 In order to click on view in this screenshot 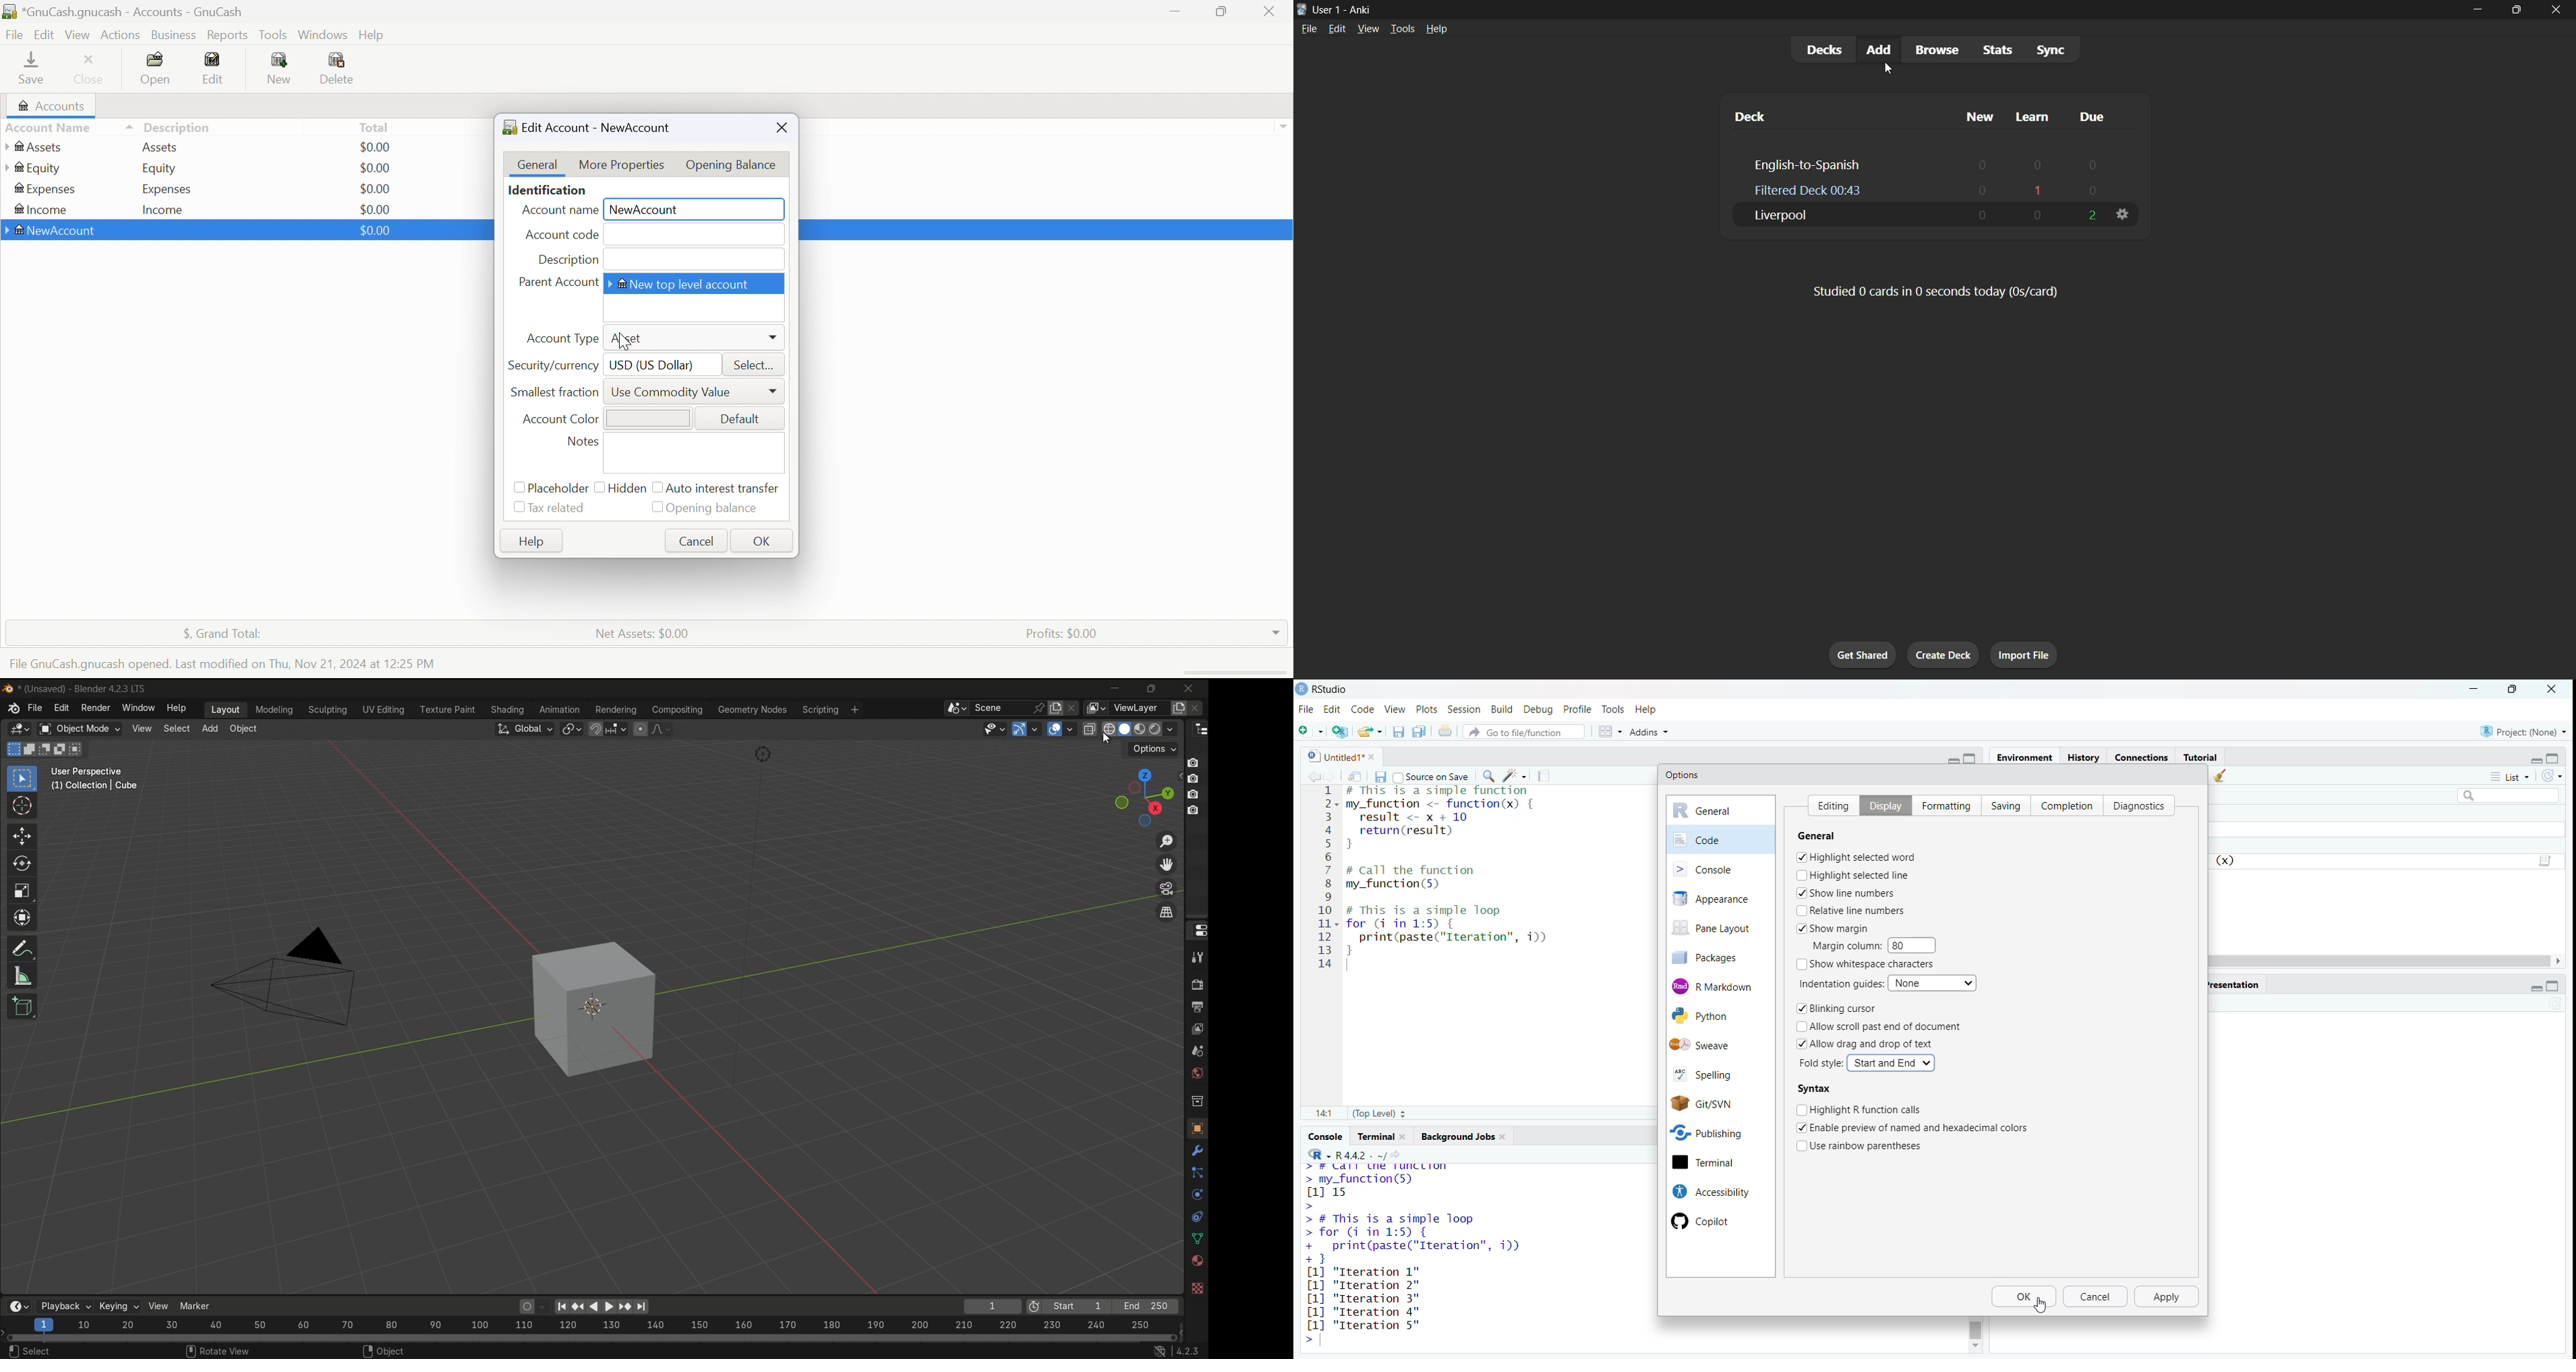, I will do `click(1370, 27)`.